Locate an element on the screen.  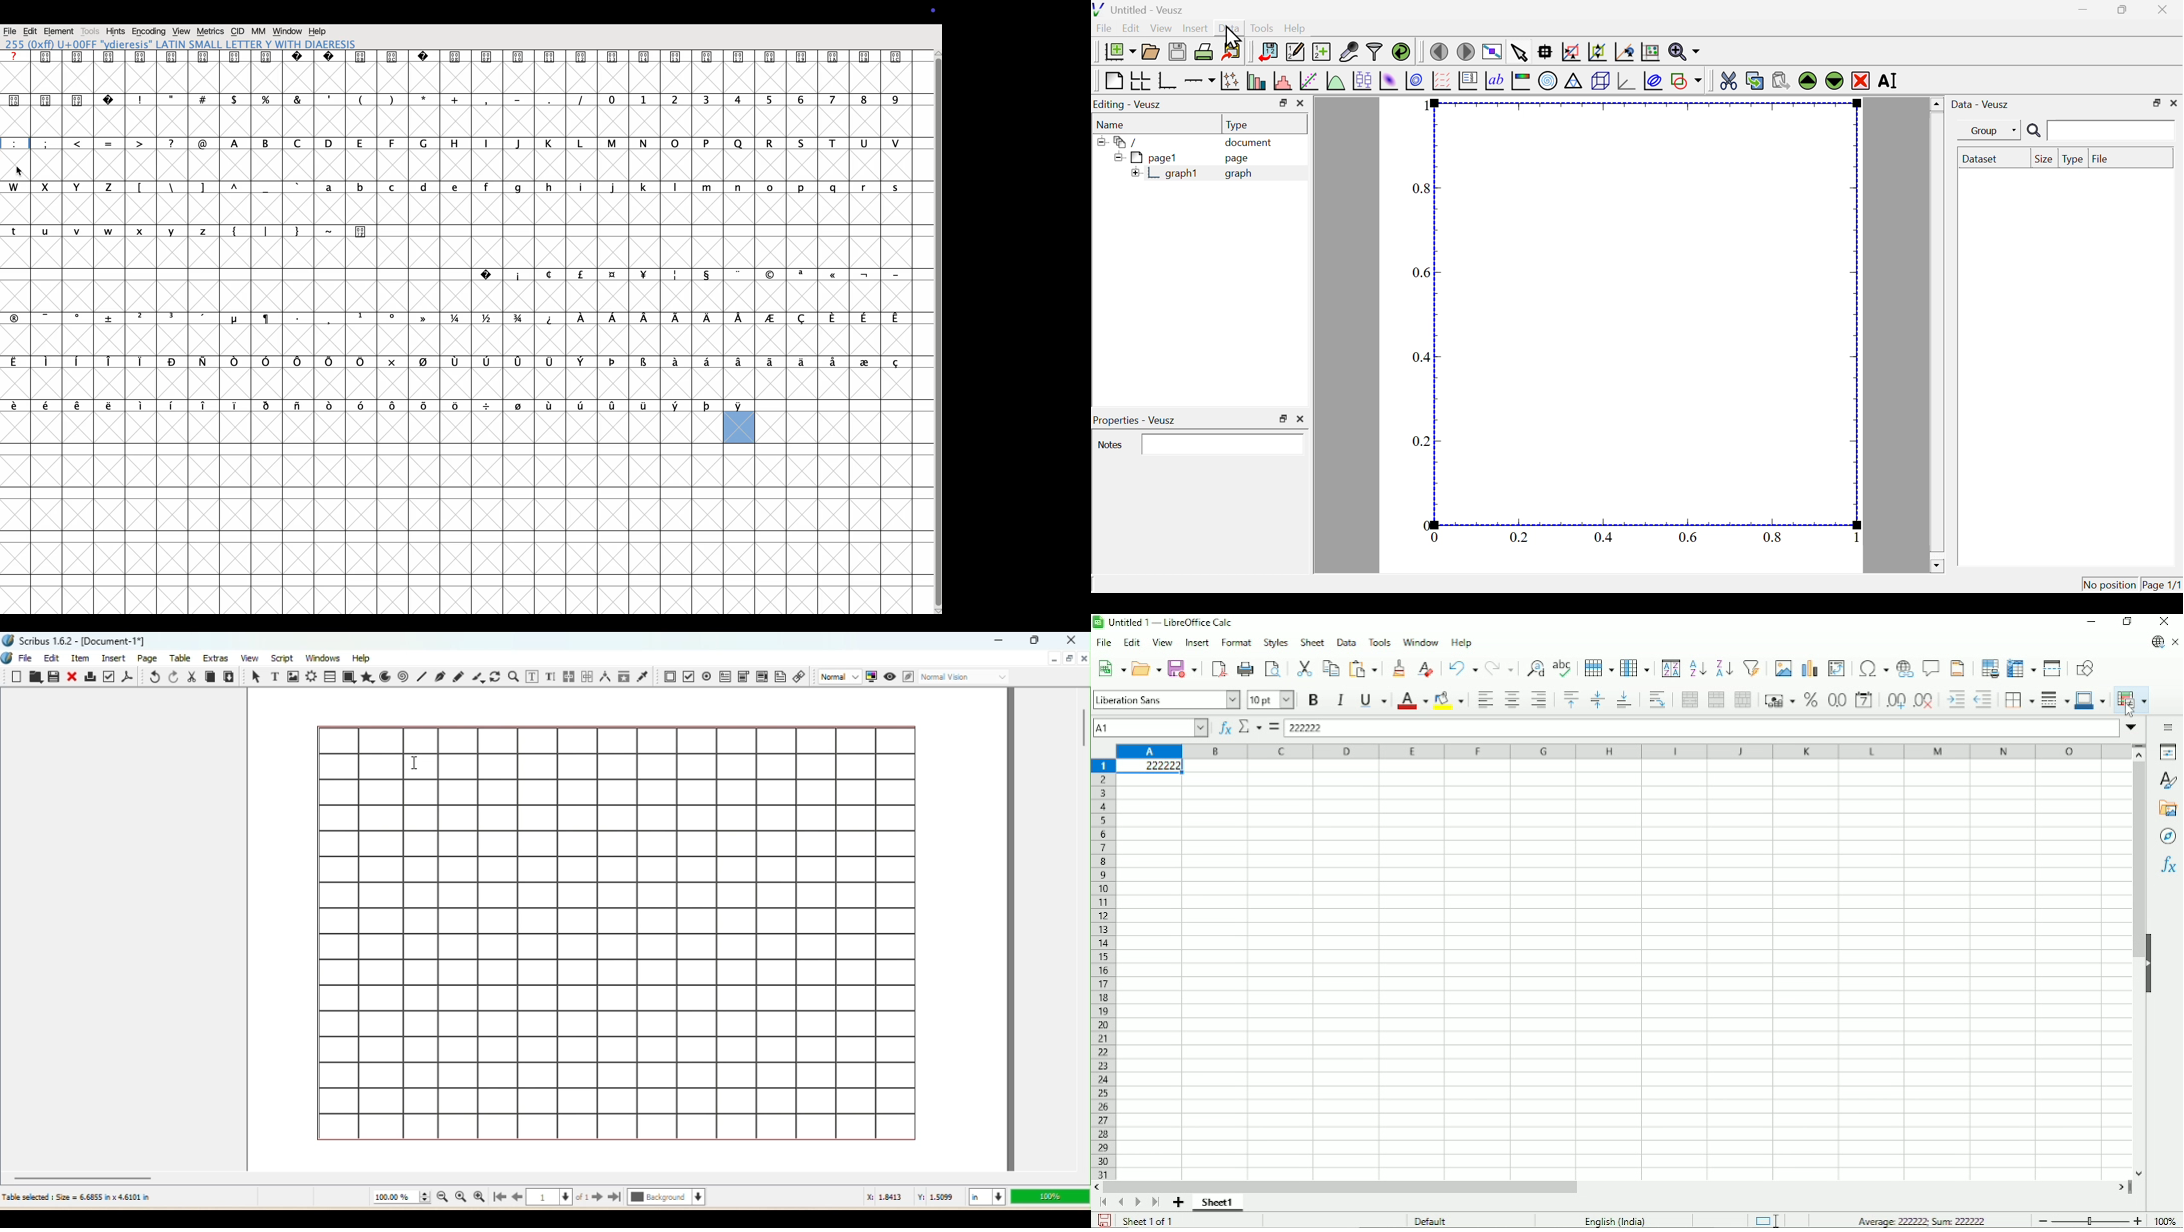
Format as number is located at coordinates (1836, 701).